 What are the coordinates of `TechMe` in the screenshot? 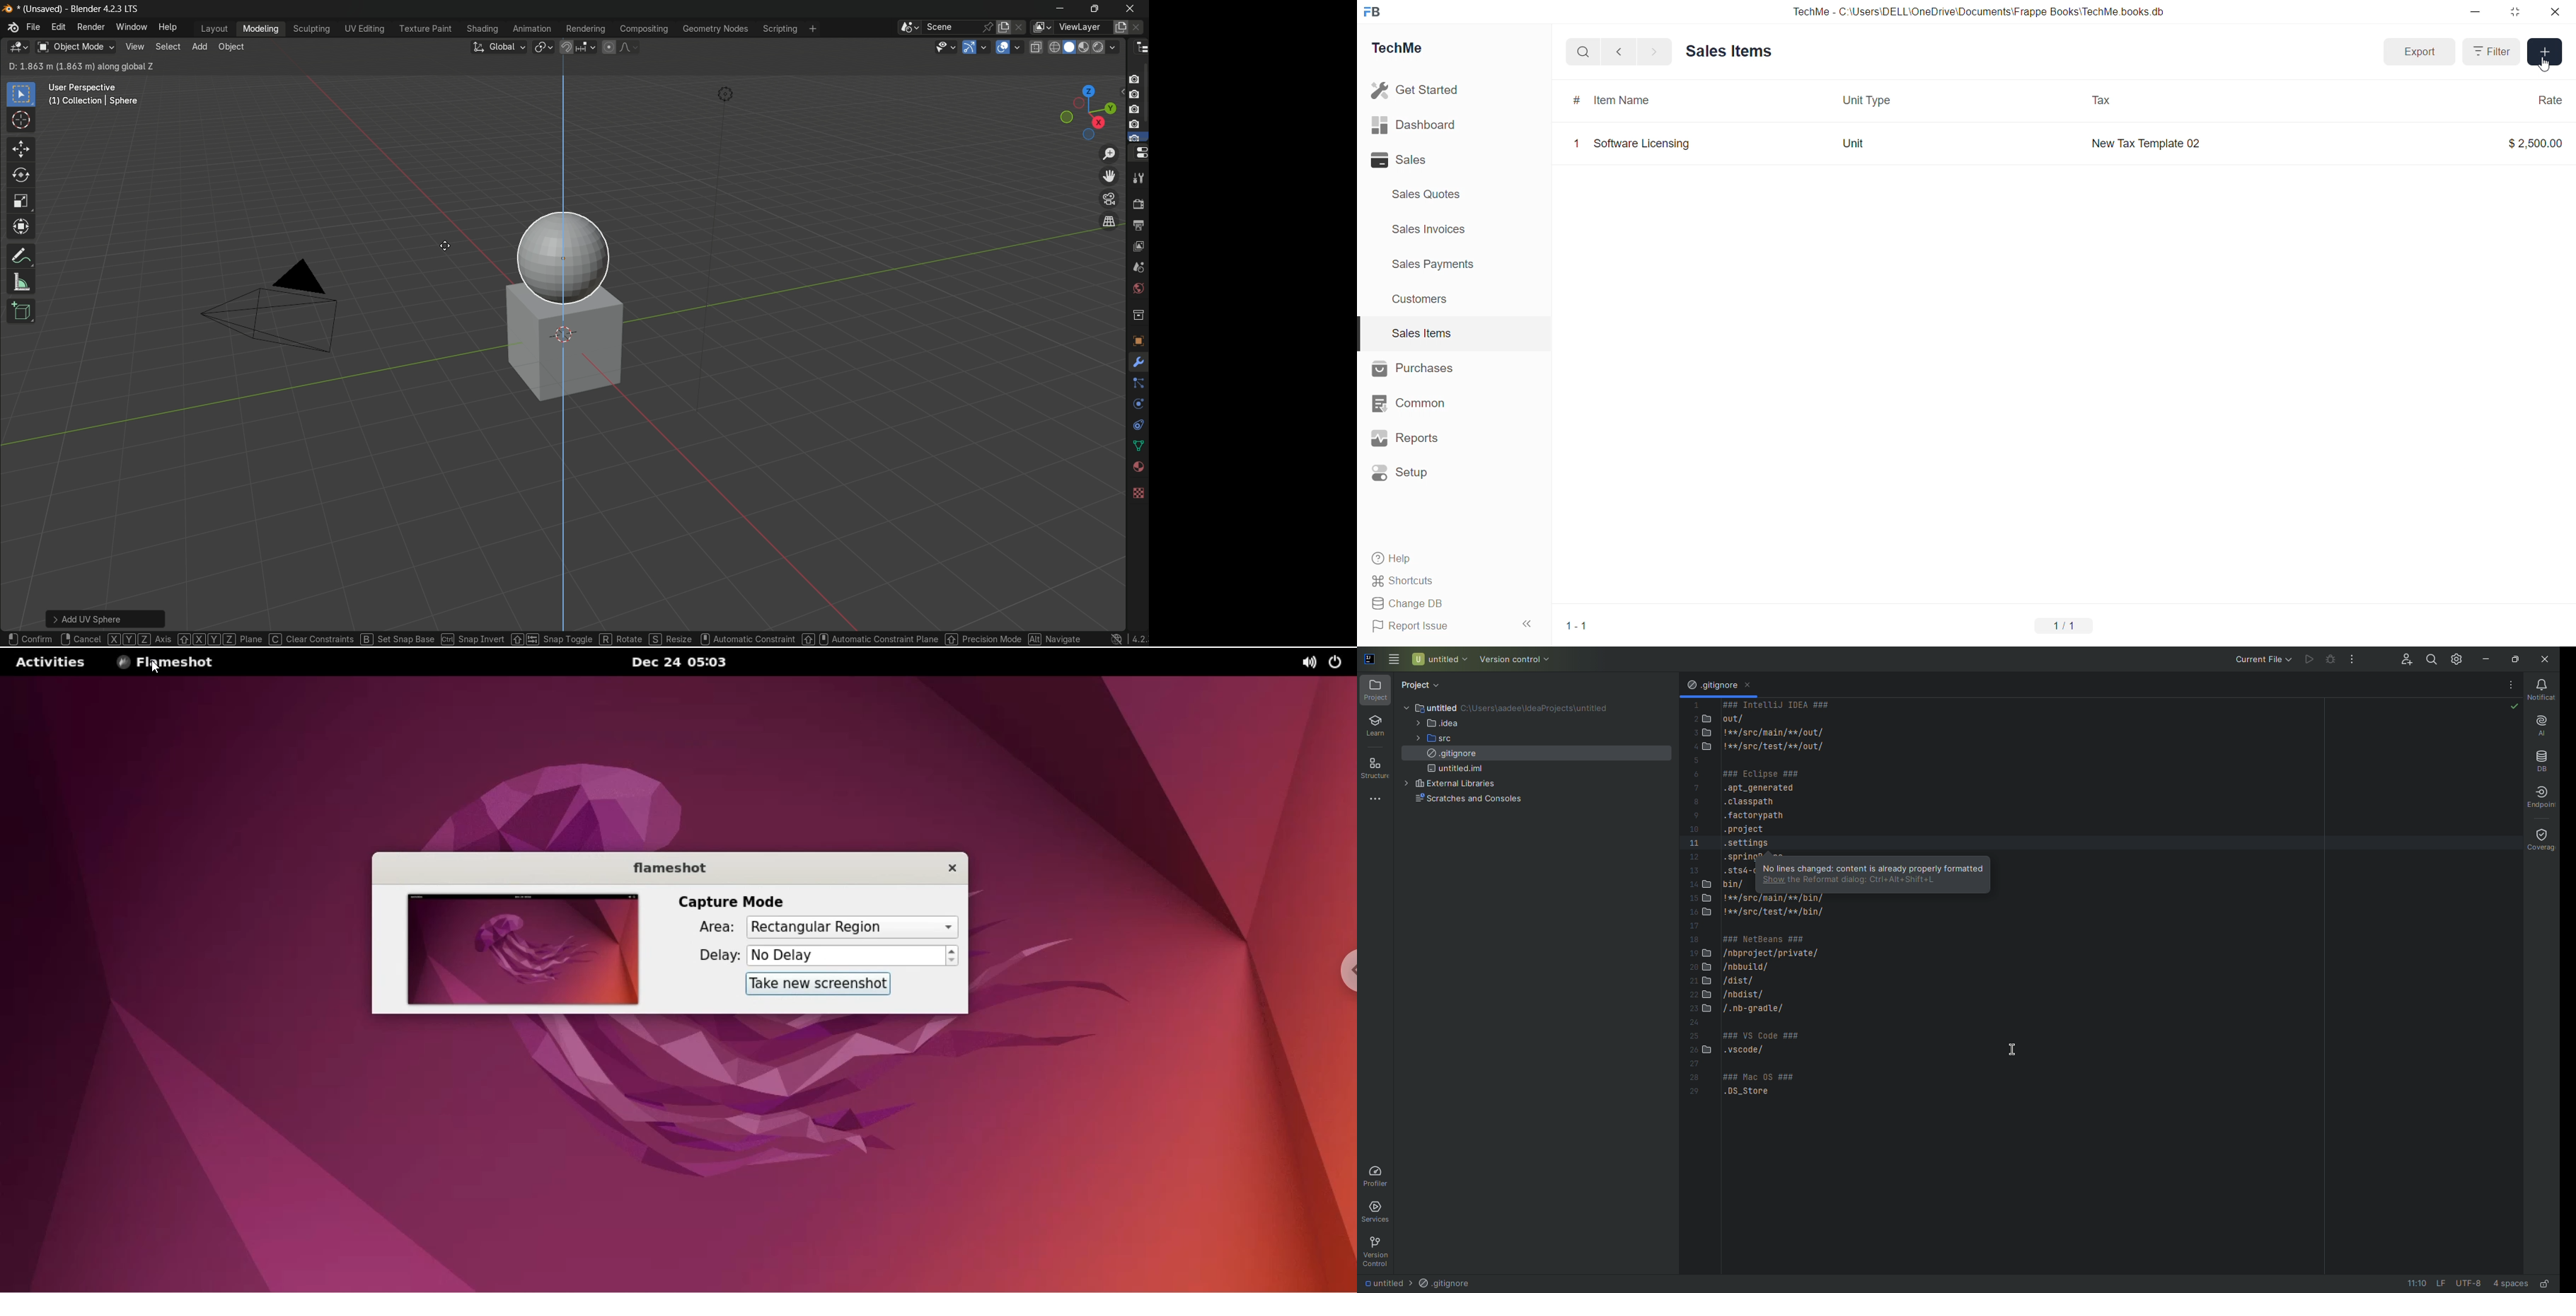 It's located at (1401, 46).